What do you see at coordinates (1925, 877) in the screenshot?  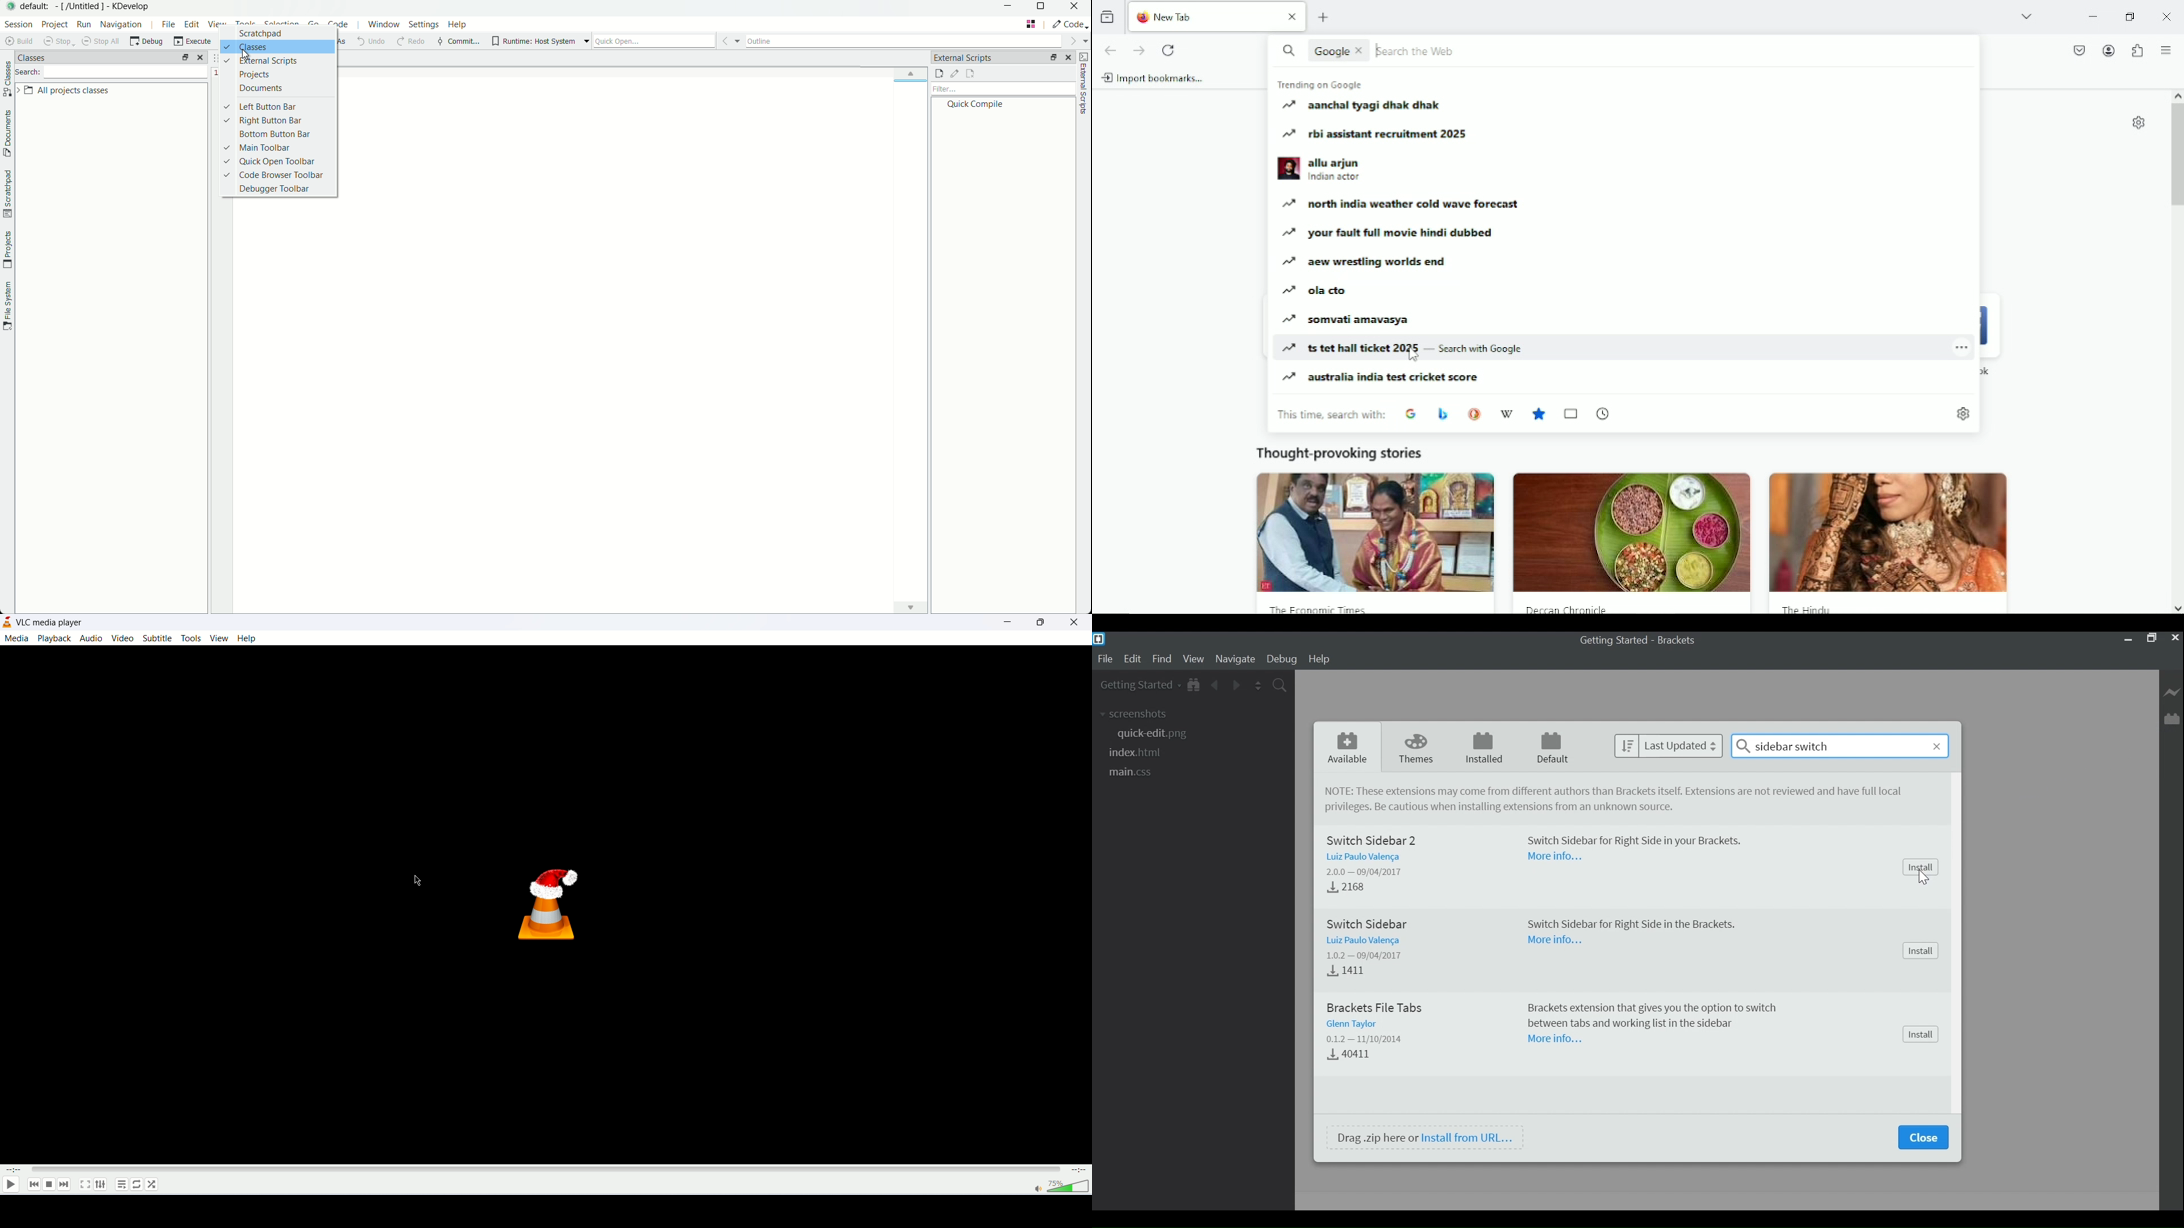 I see `cursor` at bounding box center [1925, 877].